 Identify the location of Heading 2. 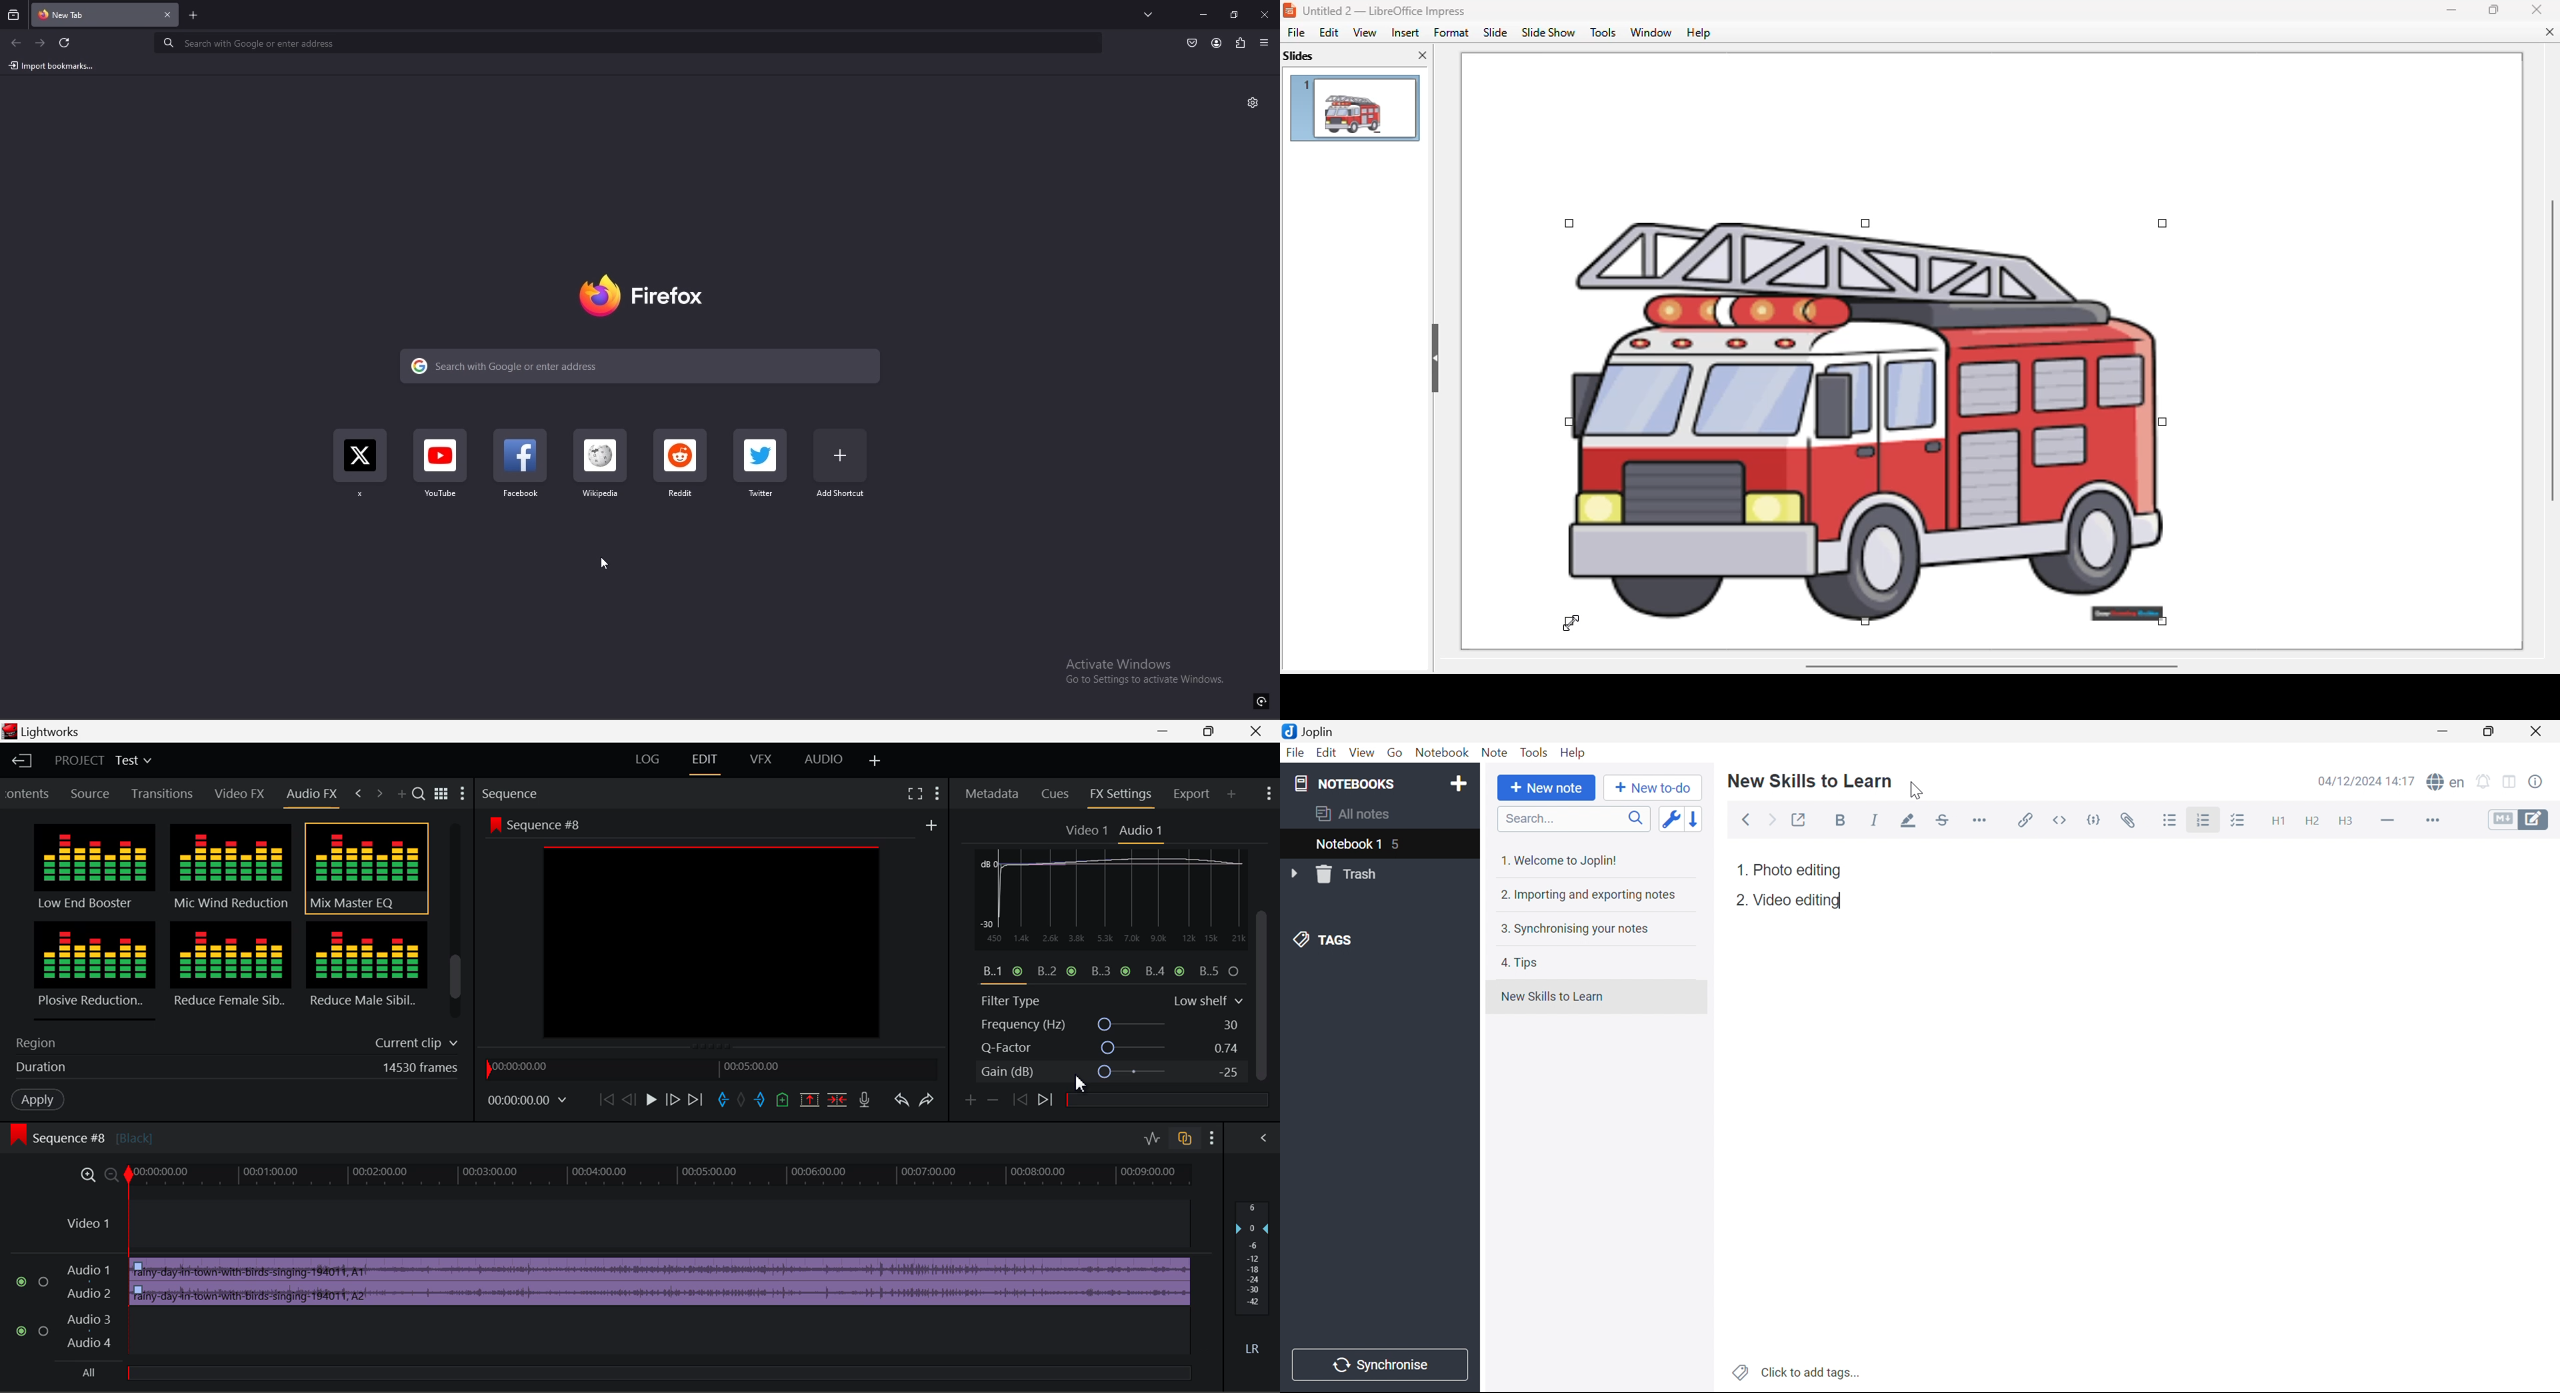
(2312, 821).